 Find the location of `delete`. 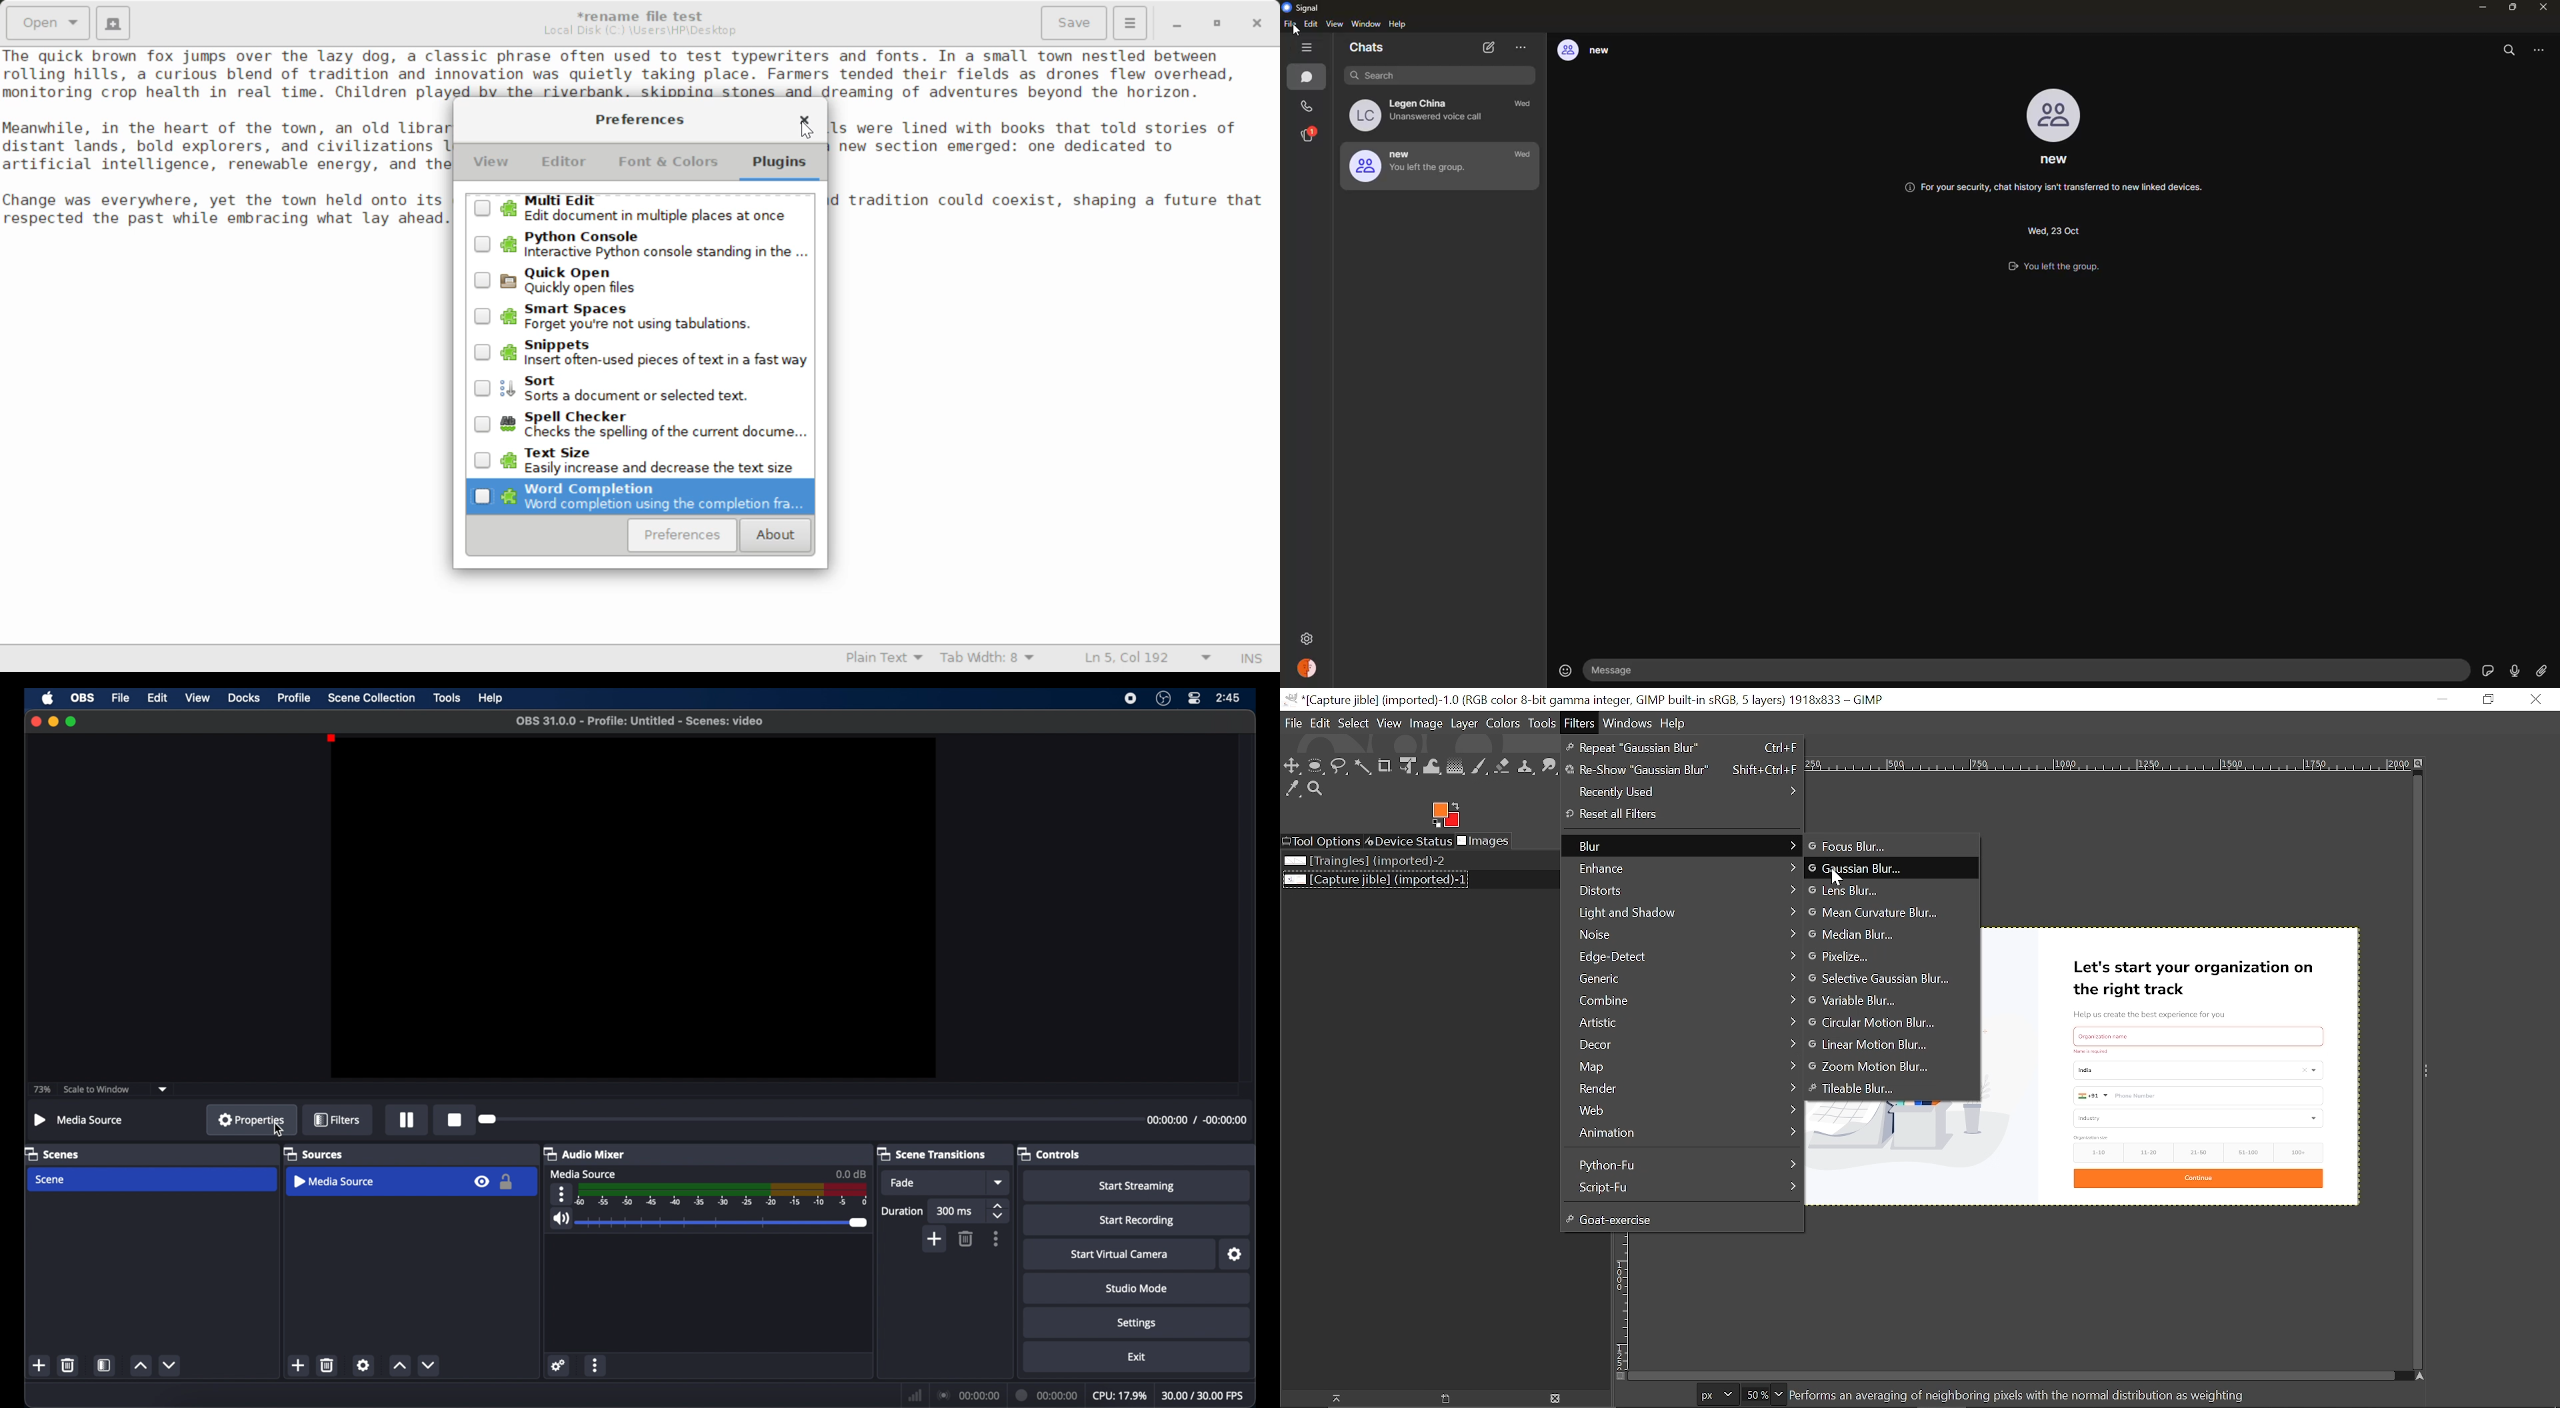

delete is located at coordinates (328, 1365).